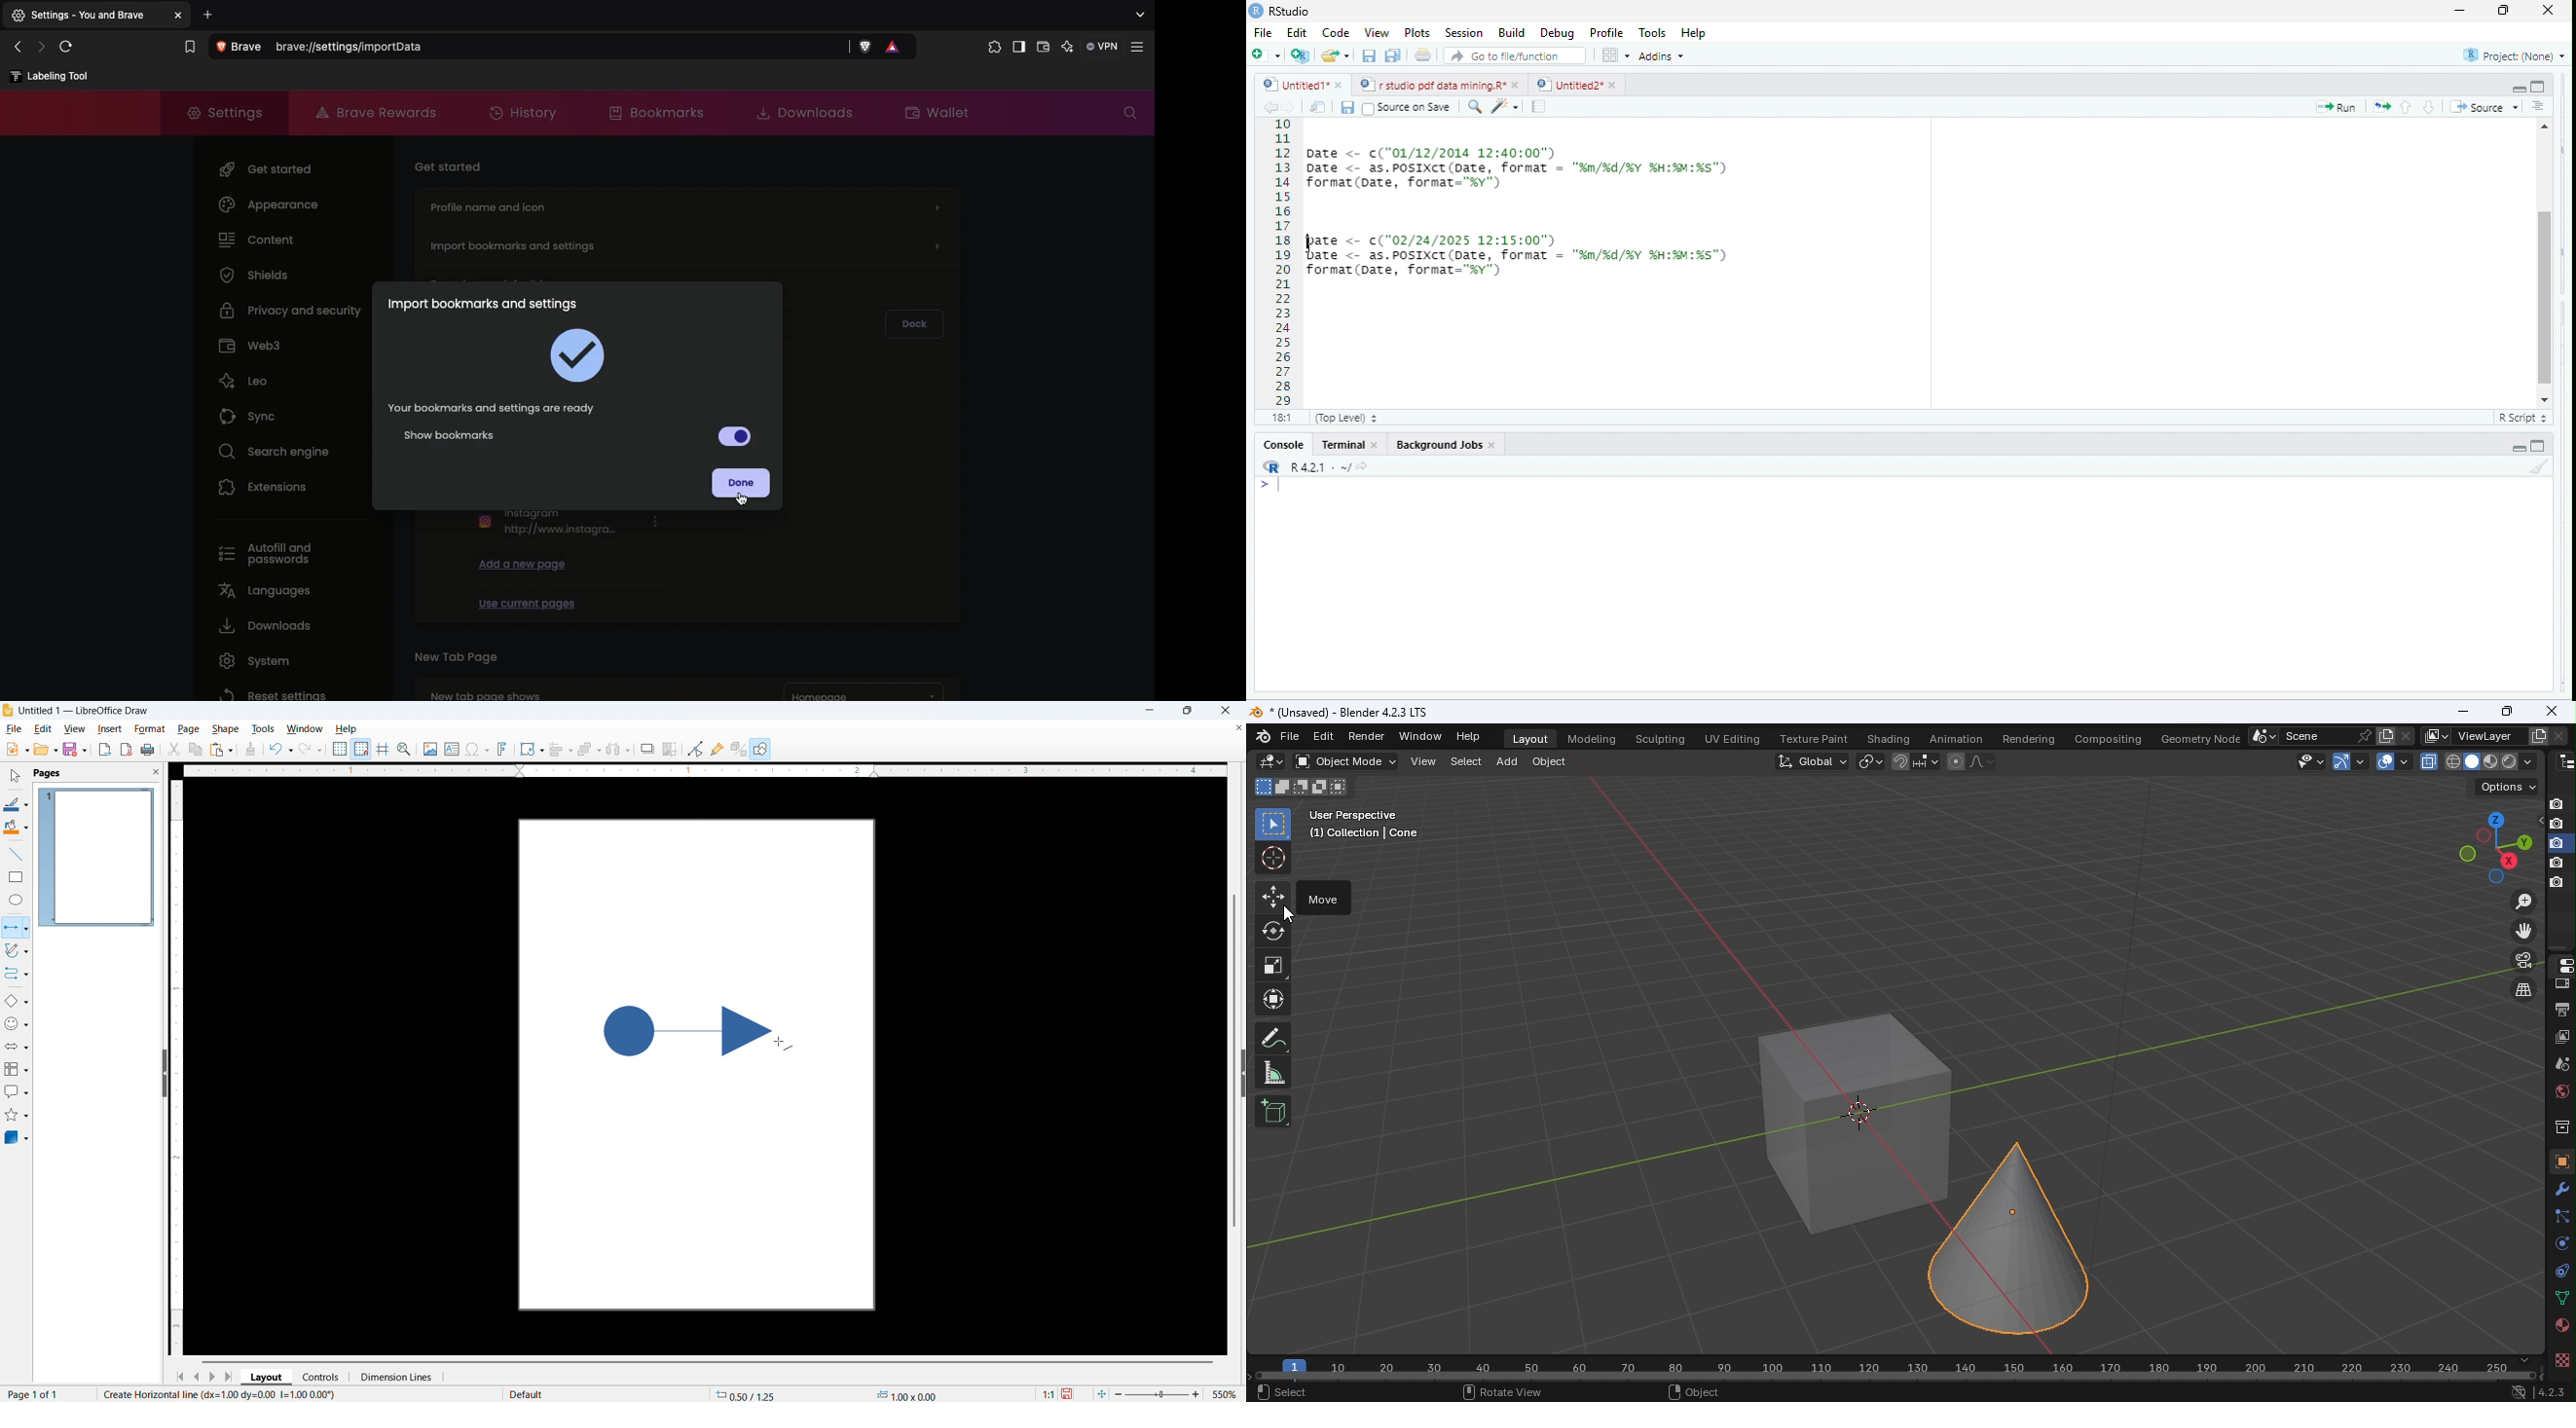 This screenshot has height=1428, width=2576. I want to click on save current document, so click(1351, 109).